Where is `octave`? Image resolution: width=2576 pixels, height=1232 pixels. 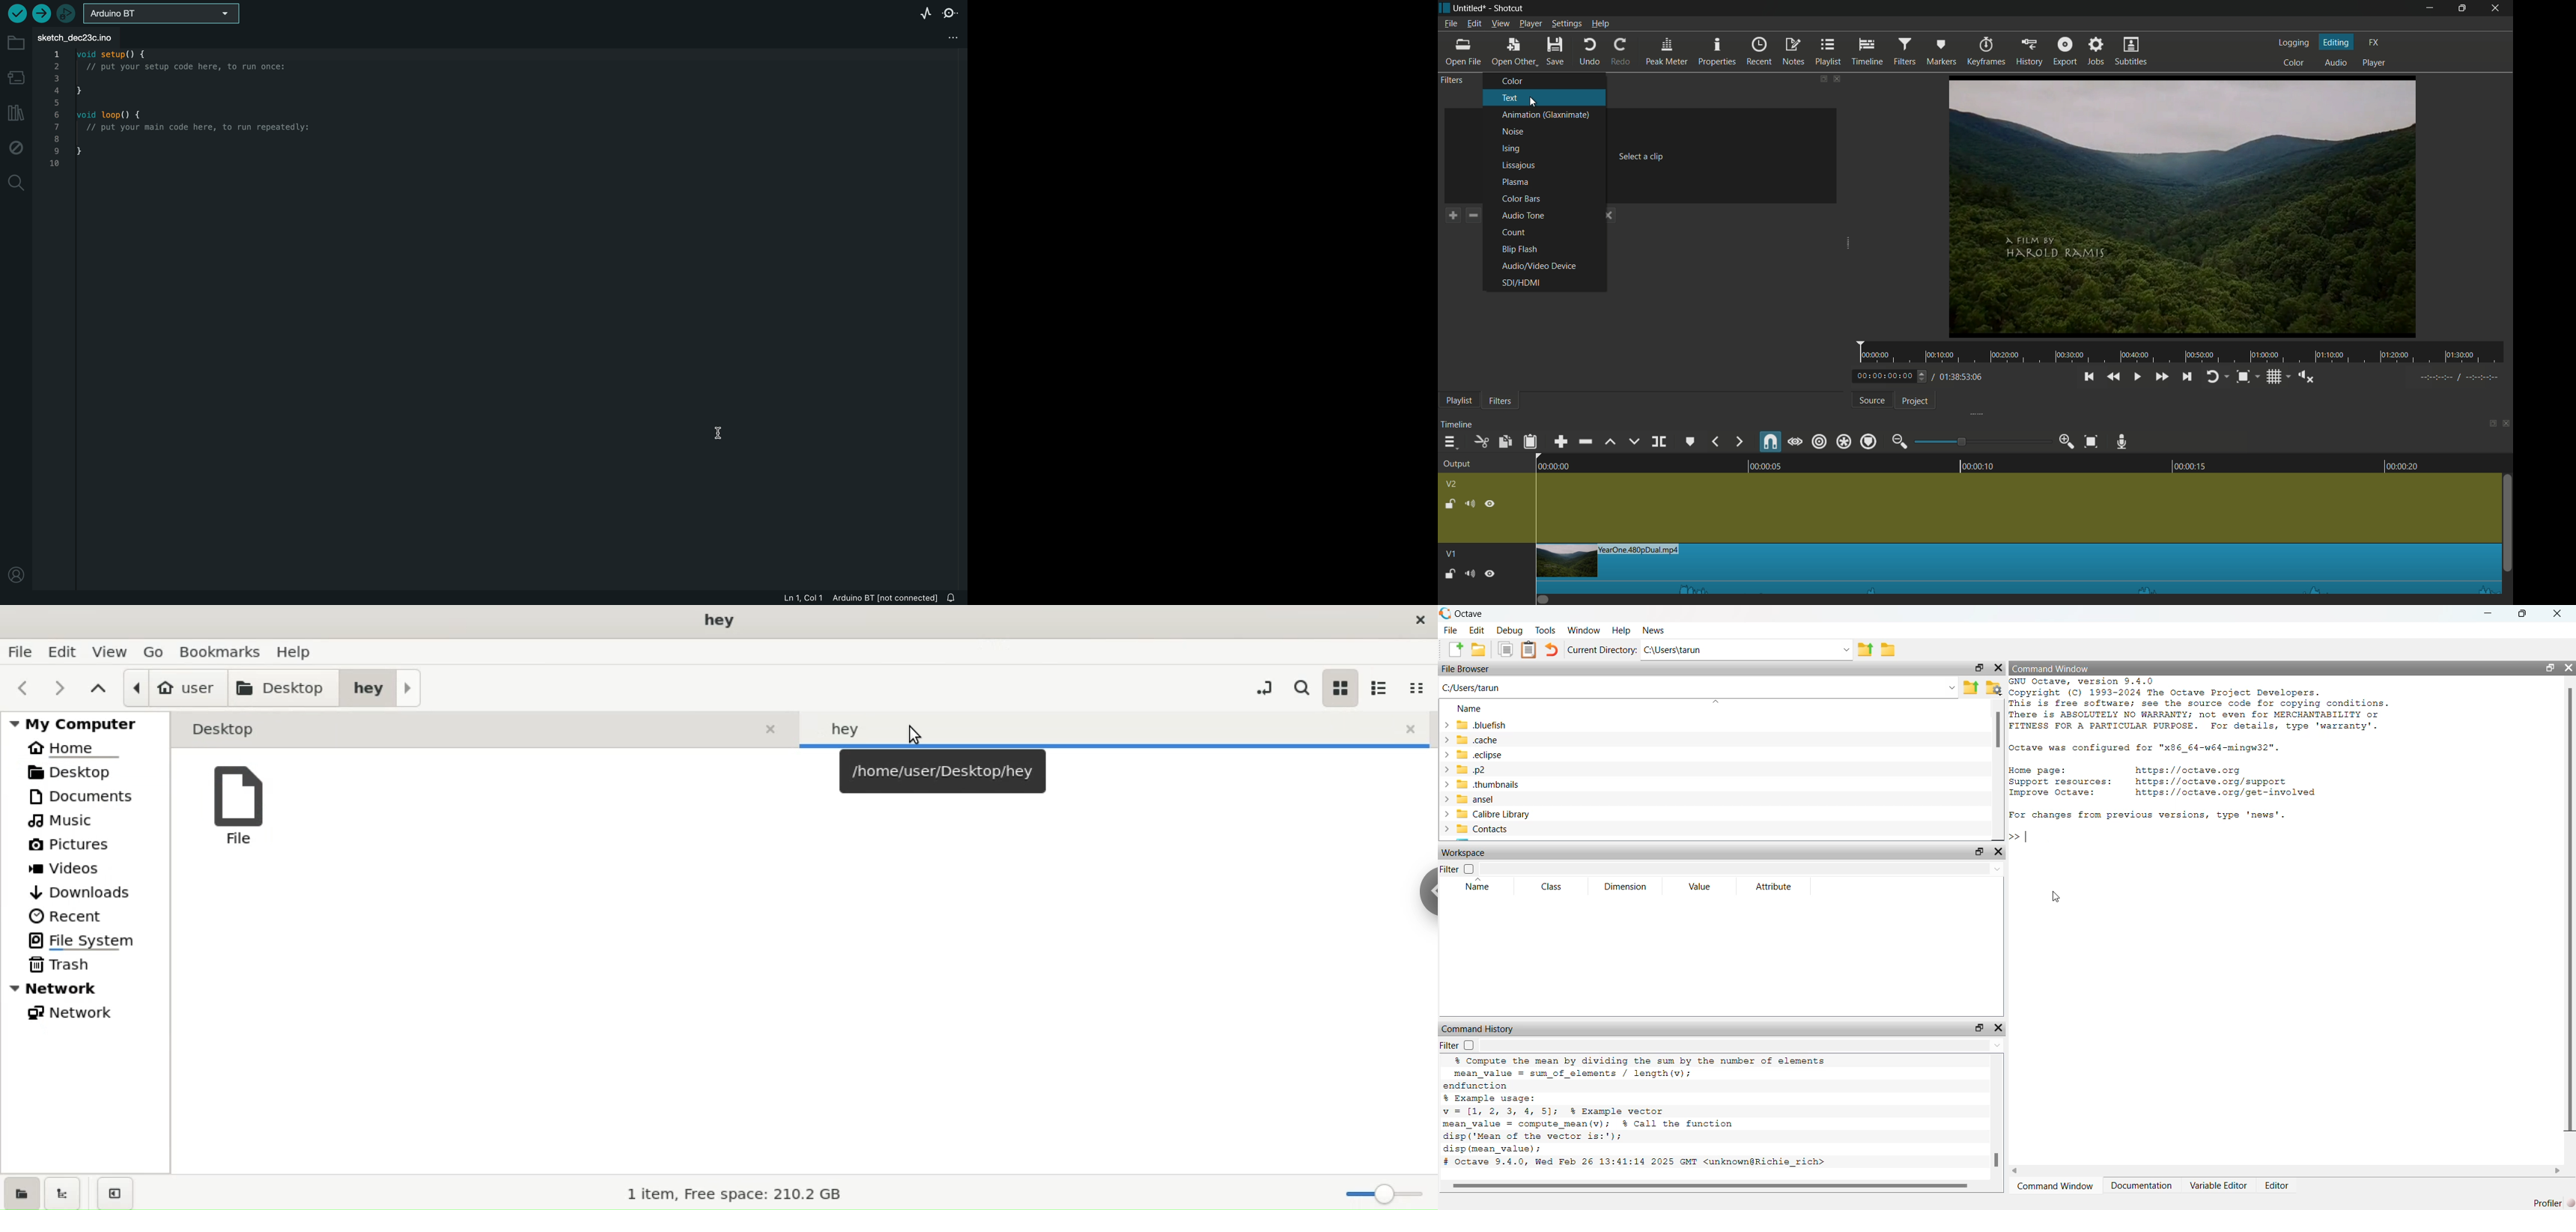 octave is located at coordinates (1472, 614).